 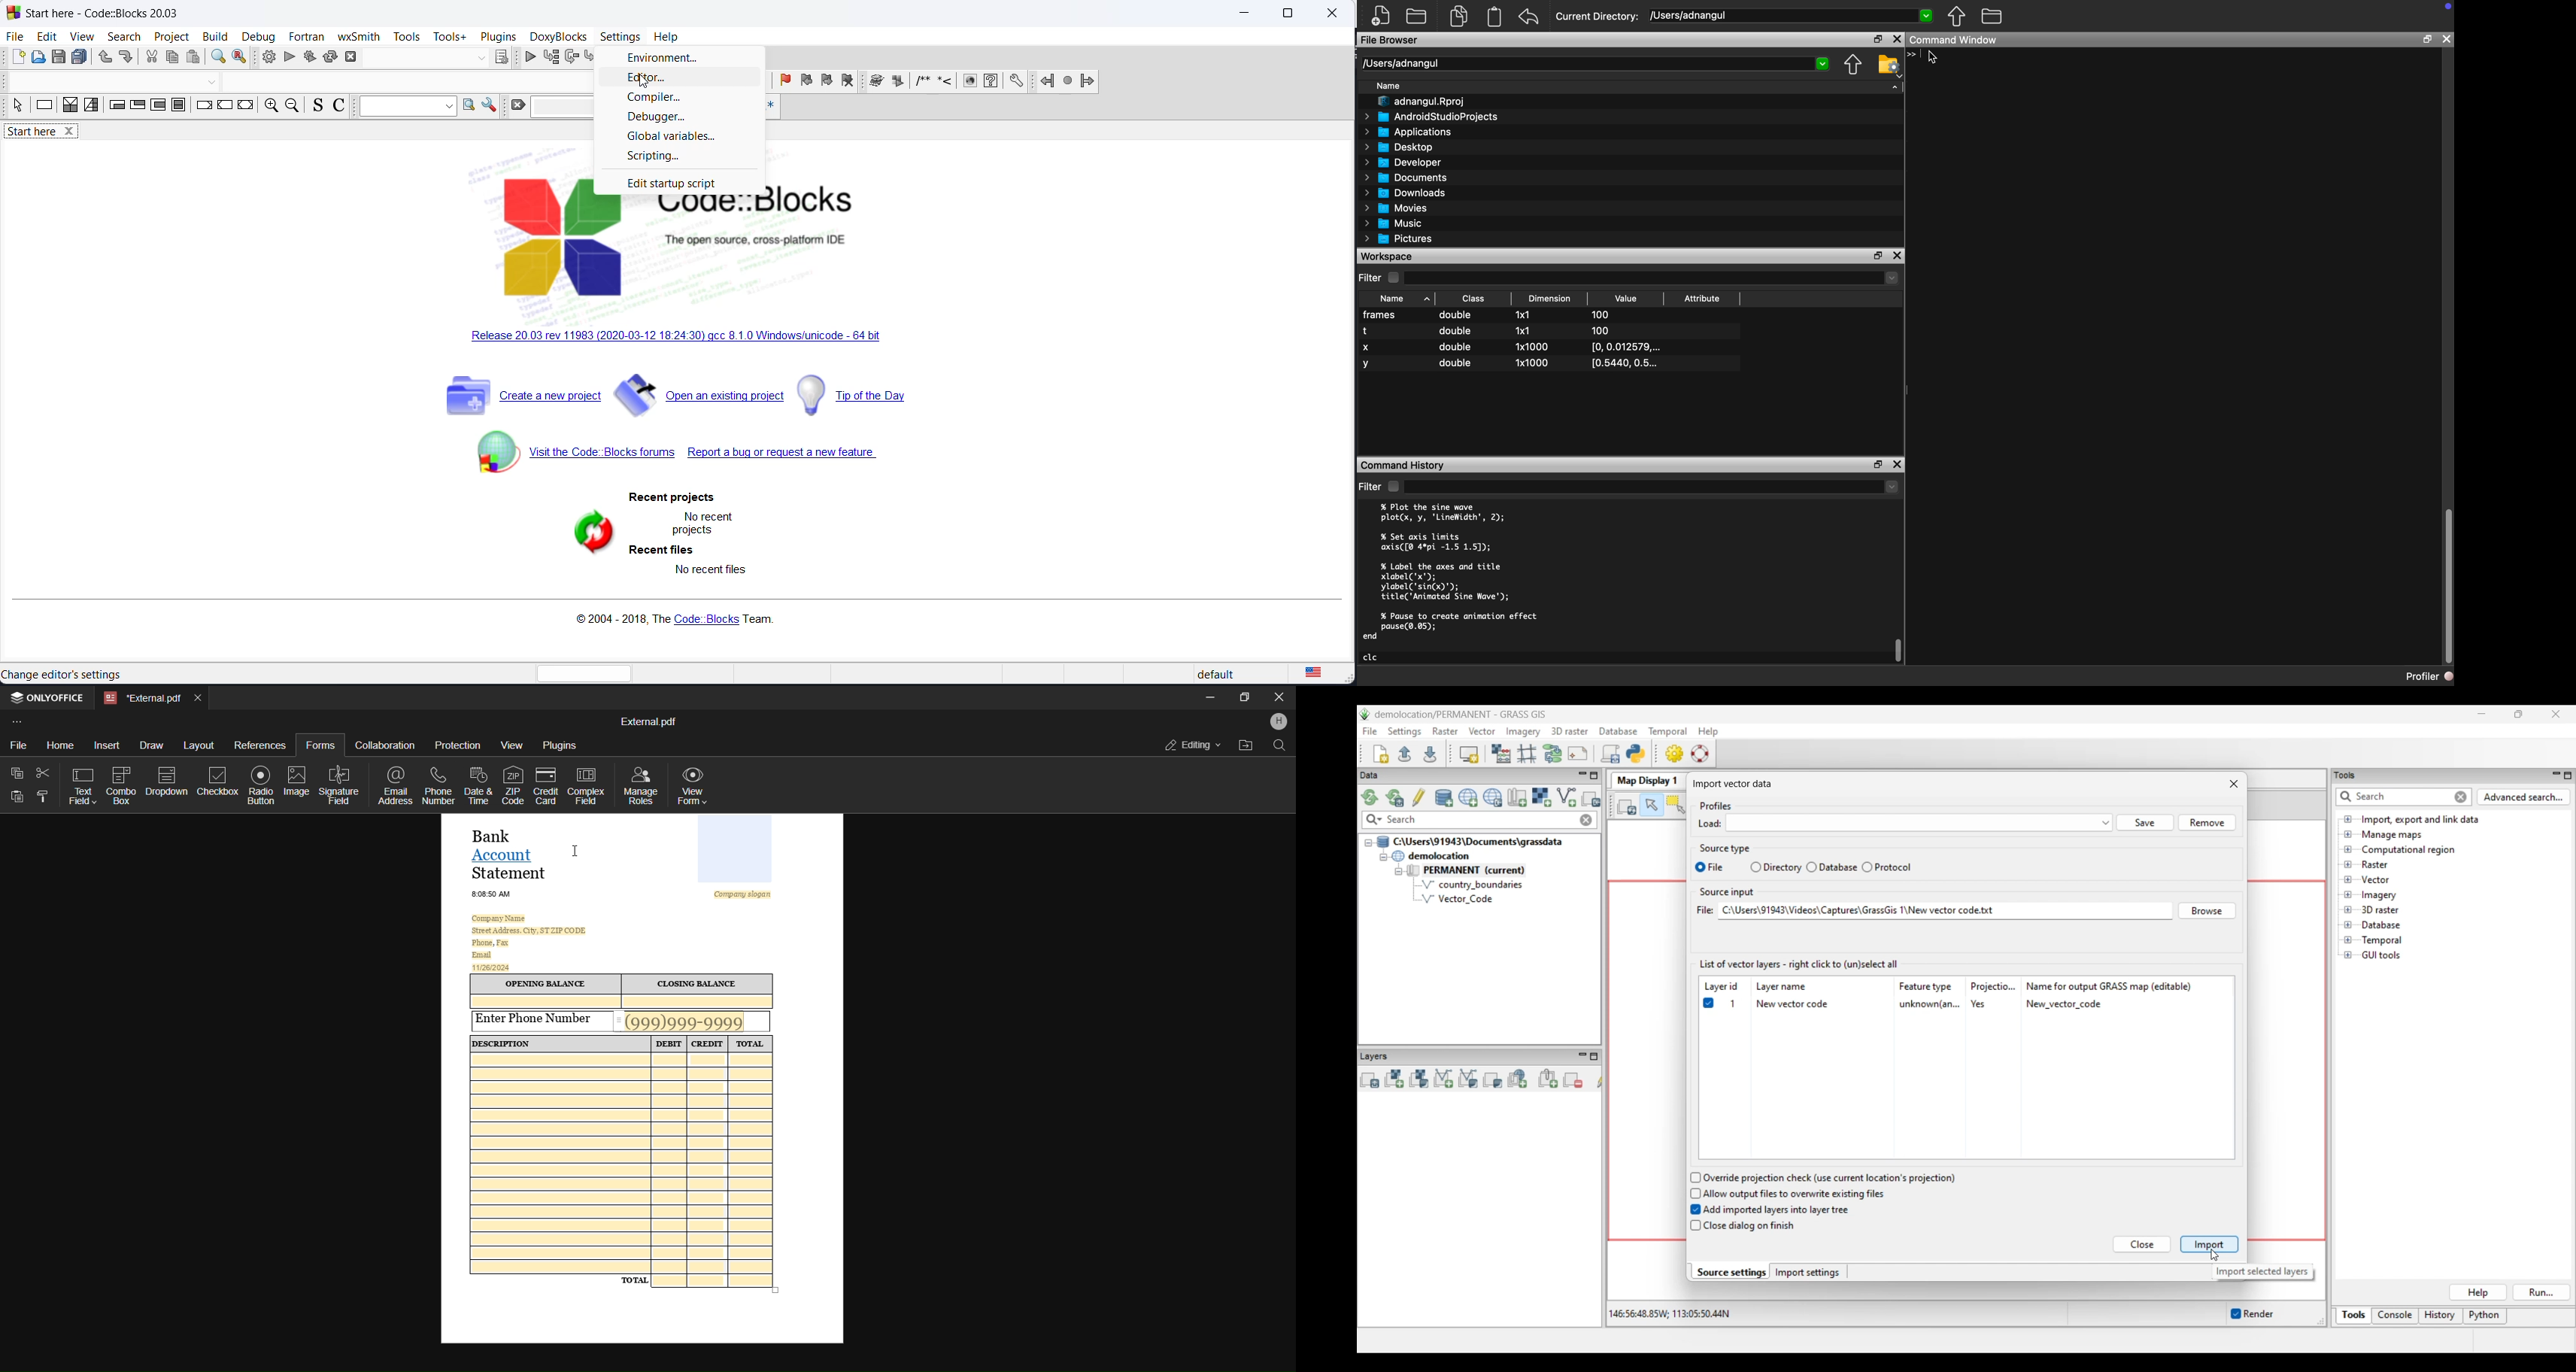 I want to click on recent files, so click(x=669, y=548).